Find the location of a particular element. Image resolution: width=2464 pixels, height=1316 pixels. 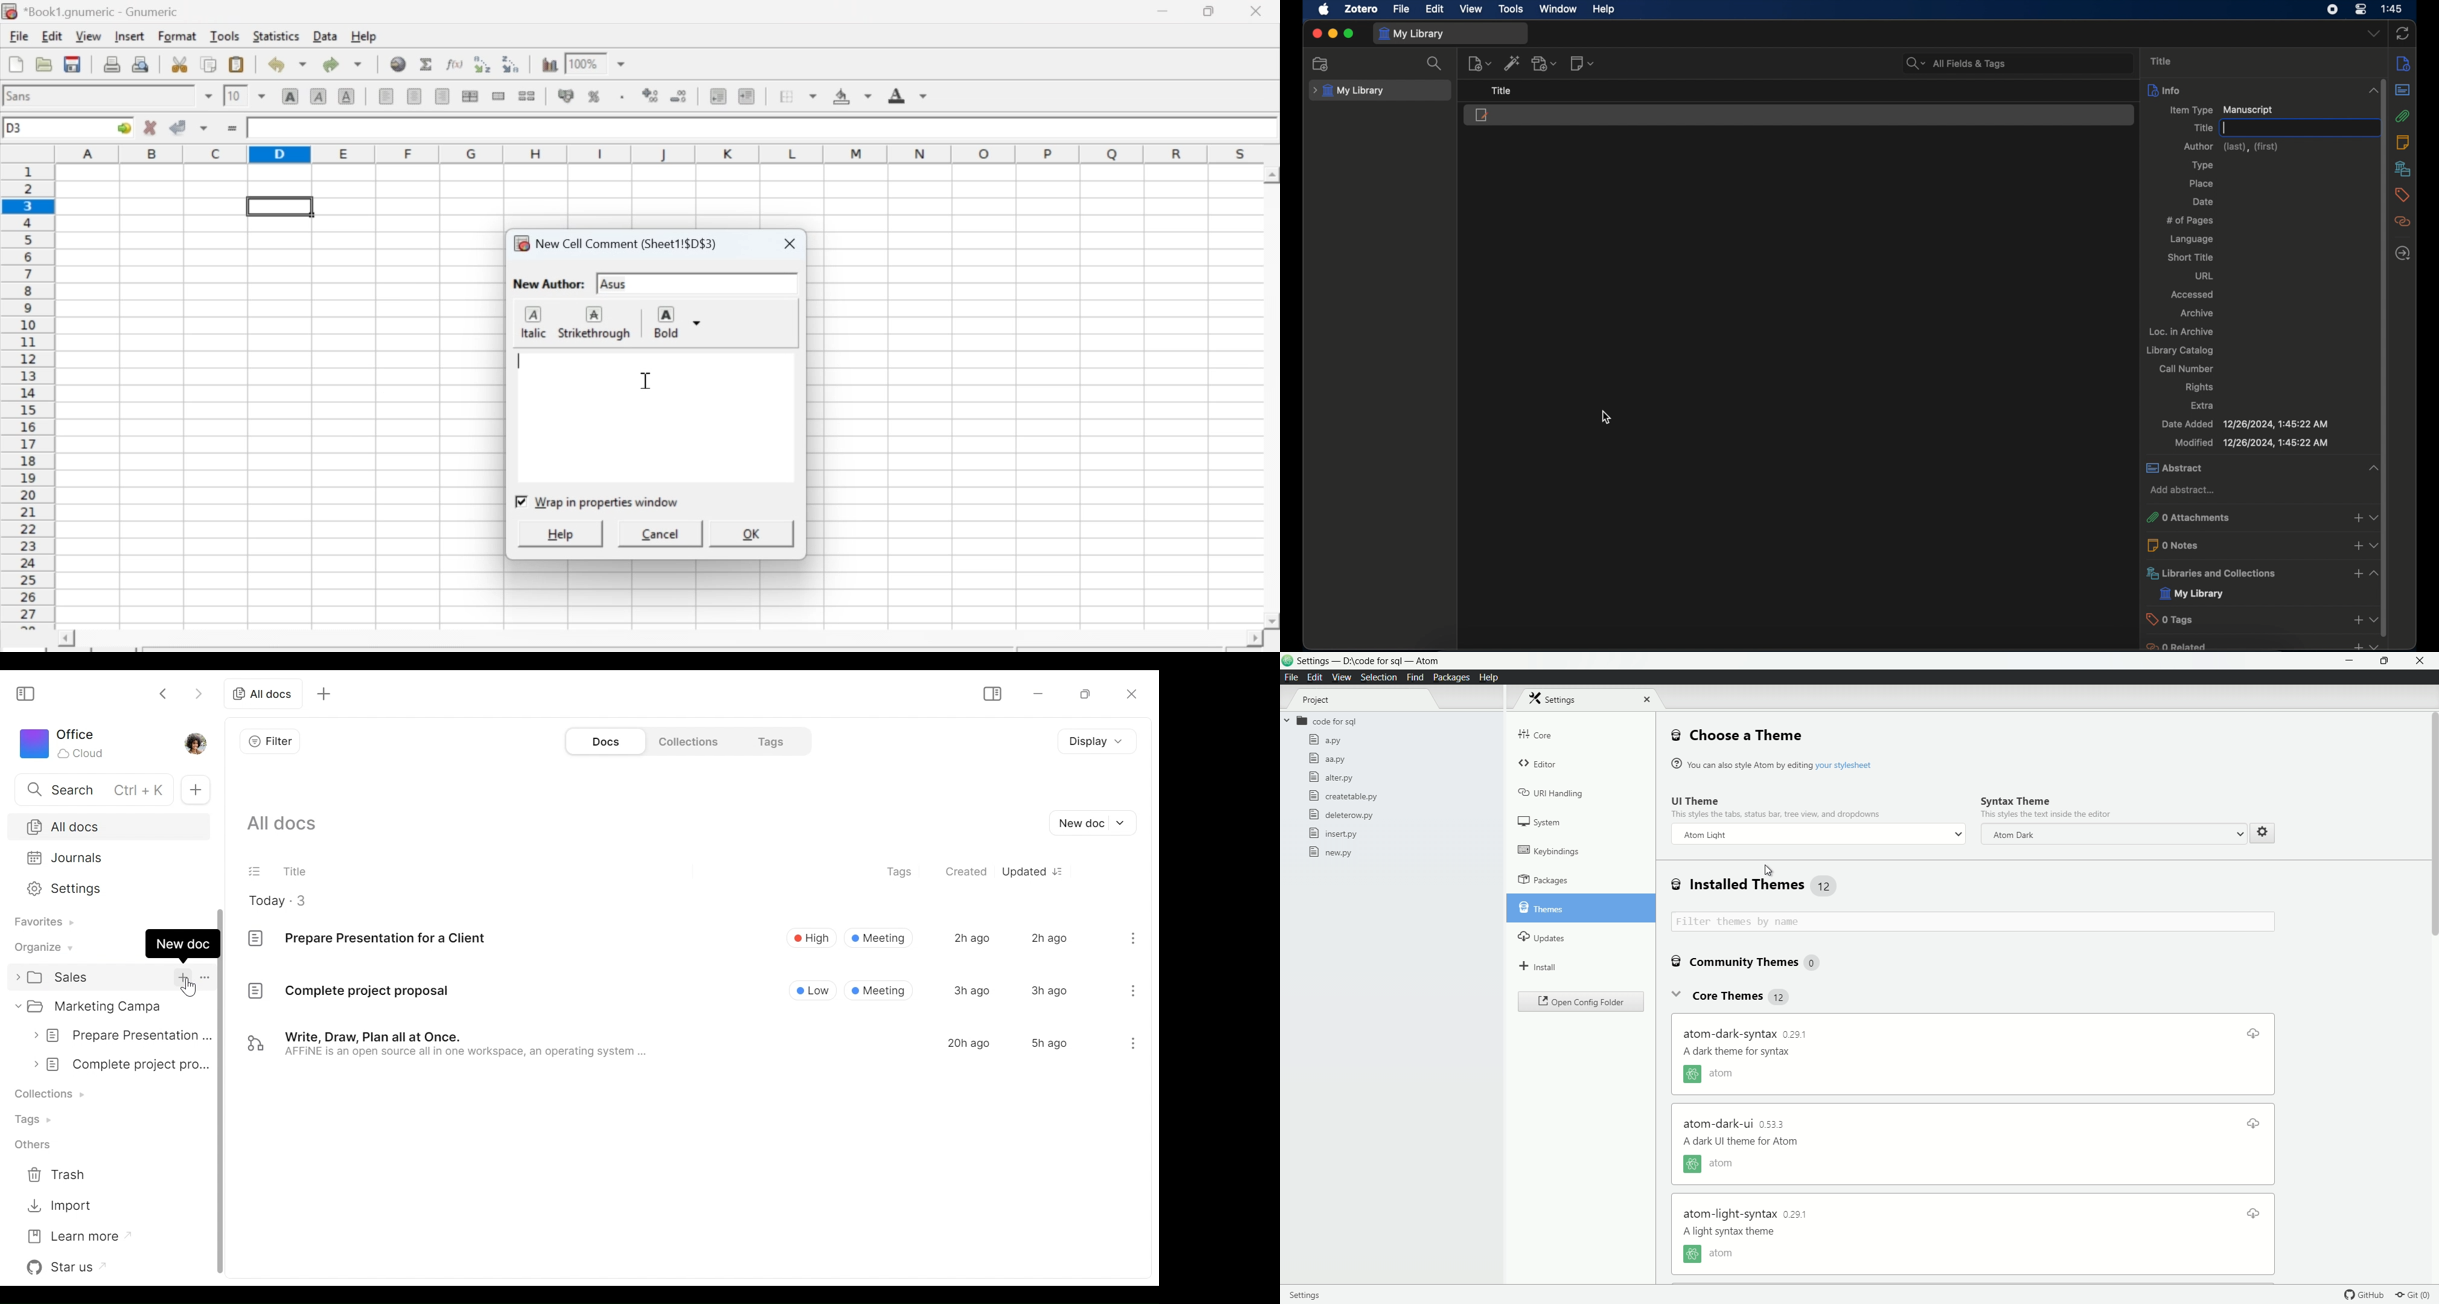

installed themes is located at coordinates (1754, 885).